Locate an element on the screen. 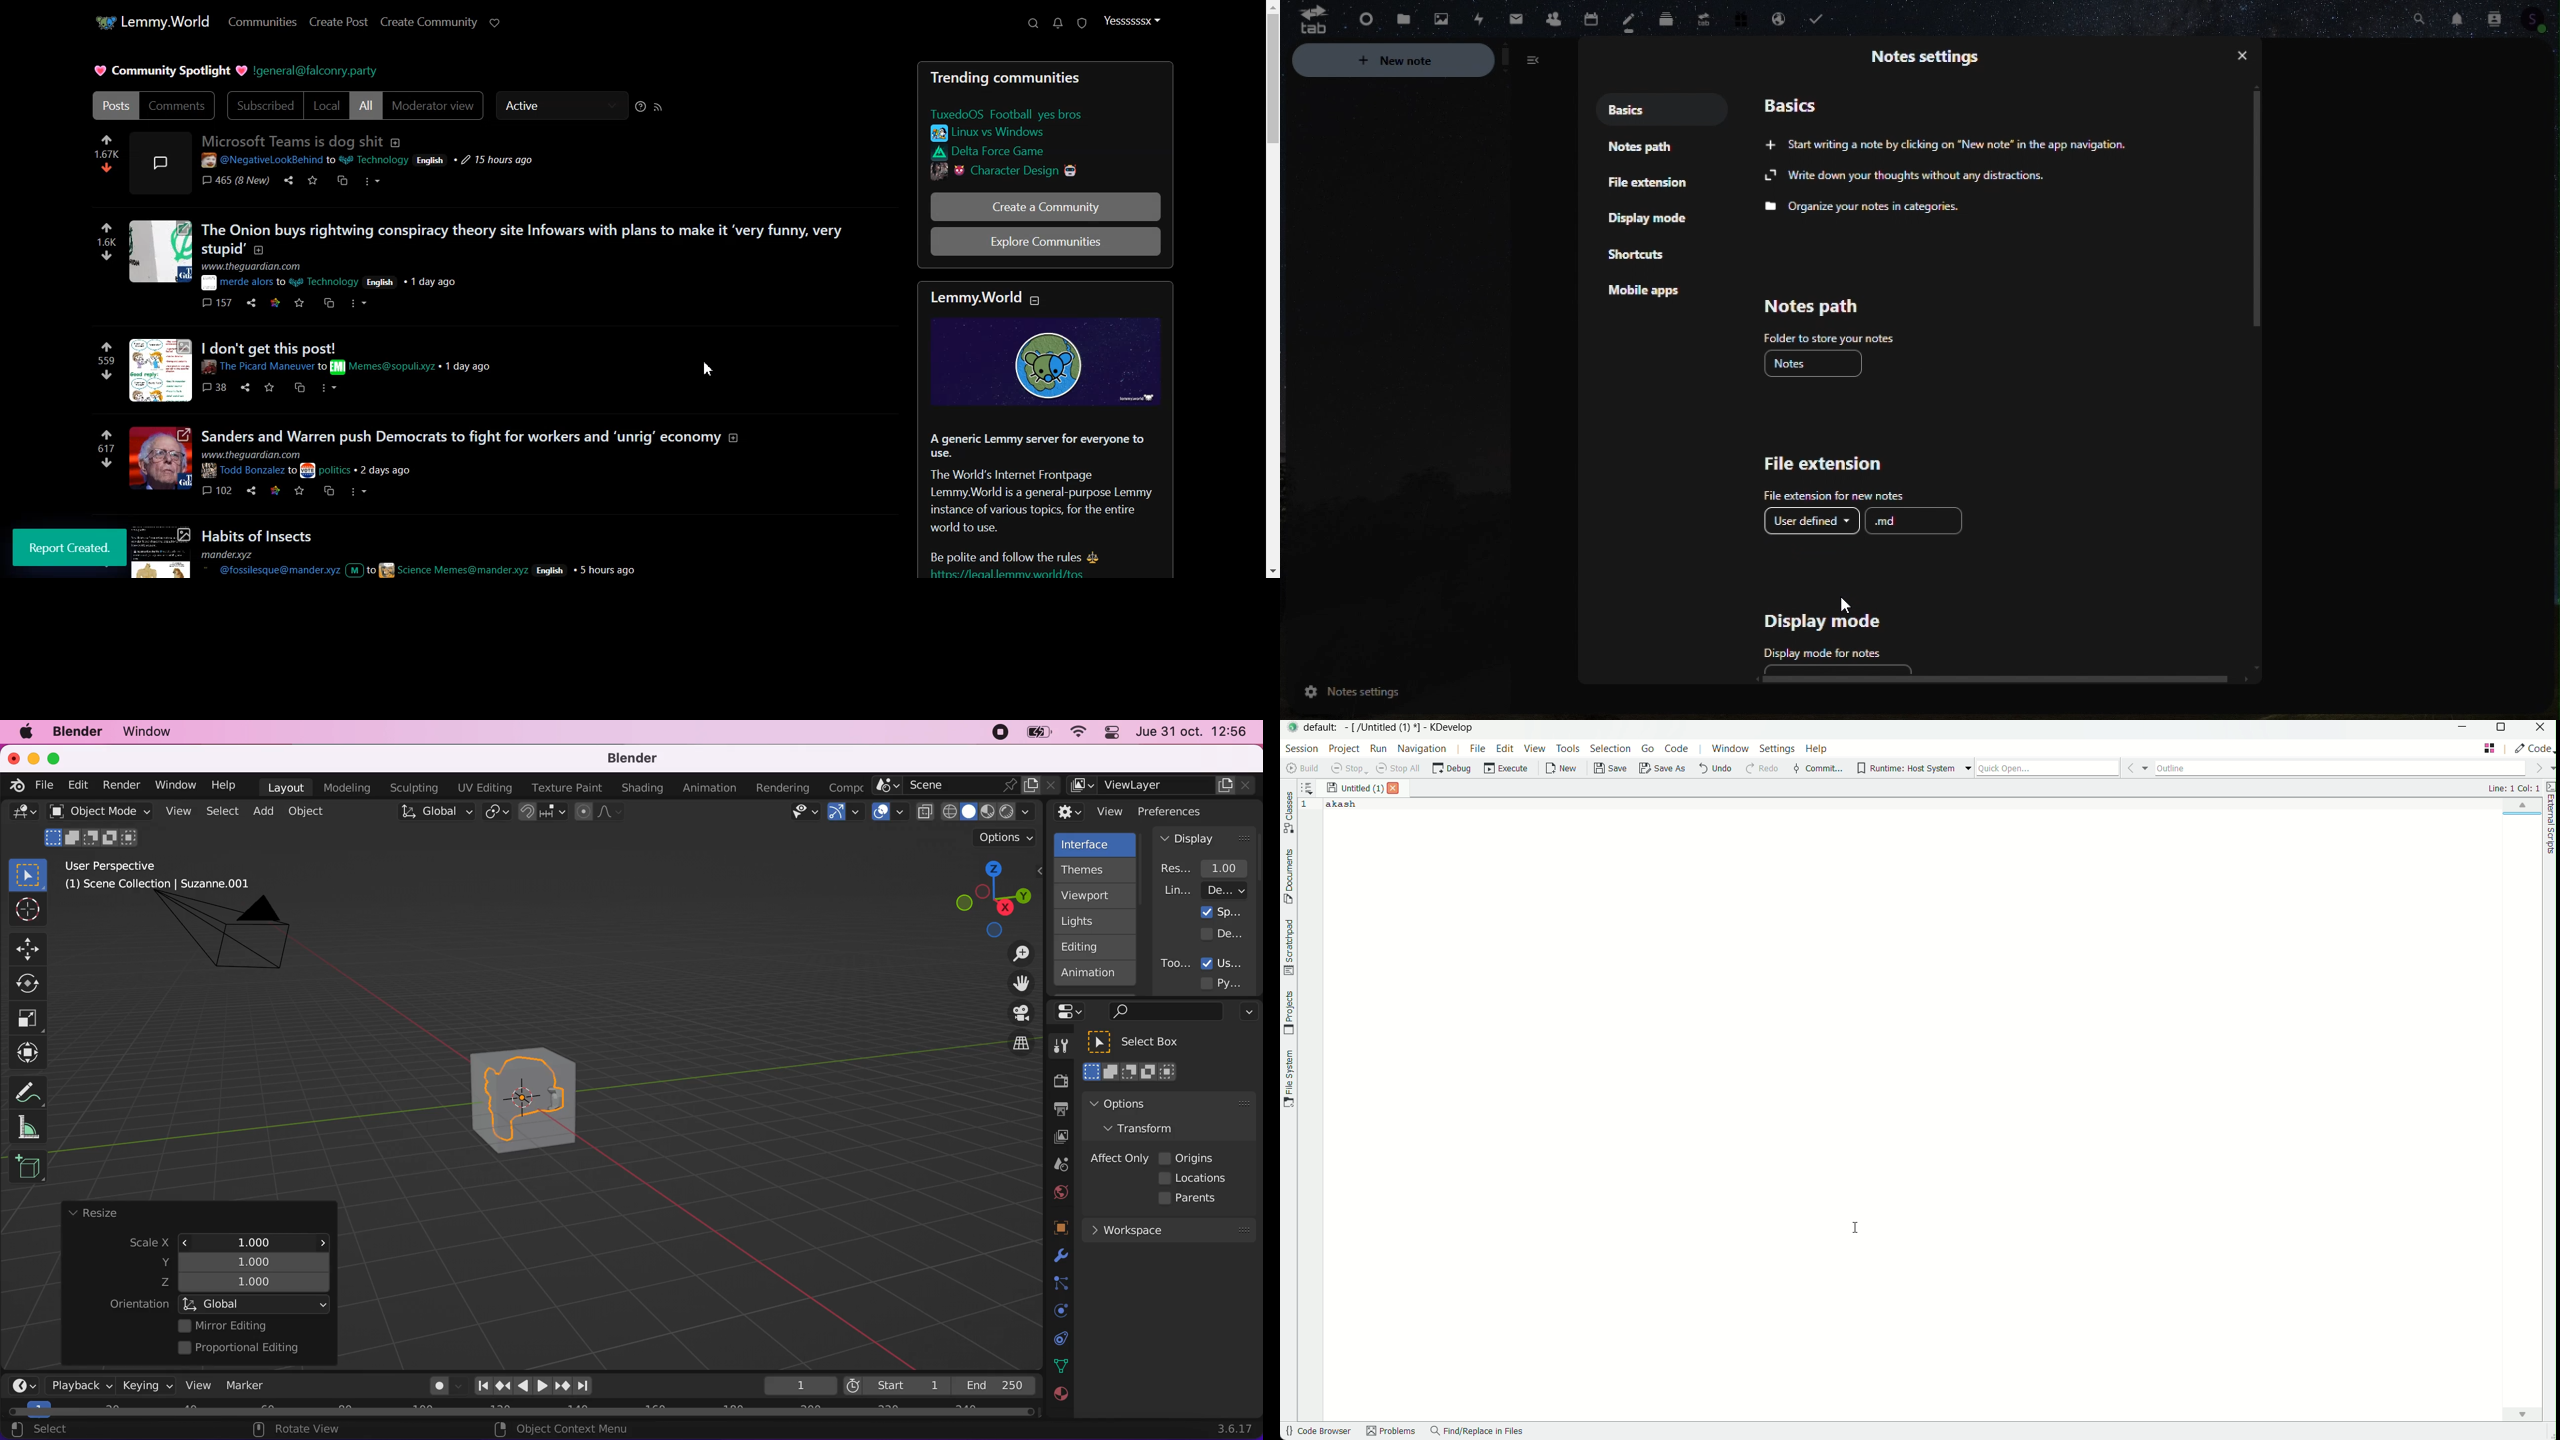 This screenshot has height=1456, width=2576. physics is located at coordinates (1059, 1256).